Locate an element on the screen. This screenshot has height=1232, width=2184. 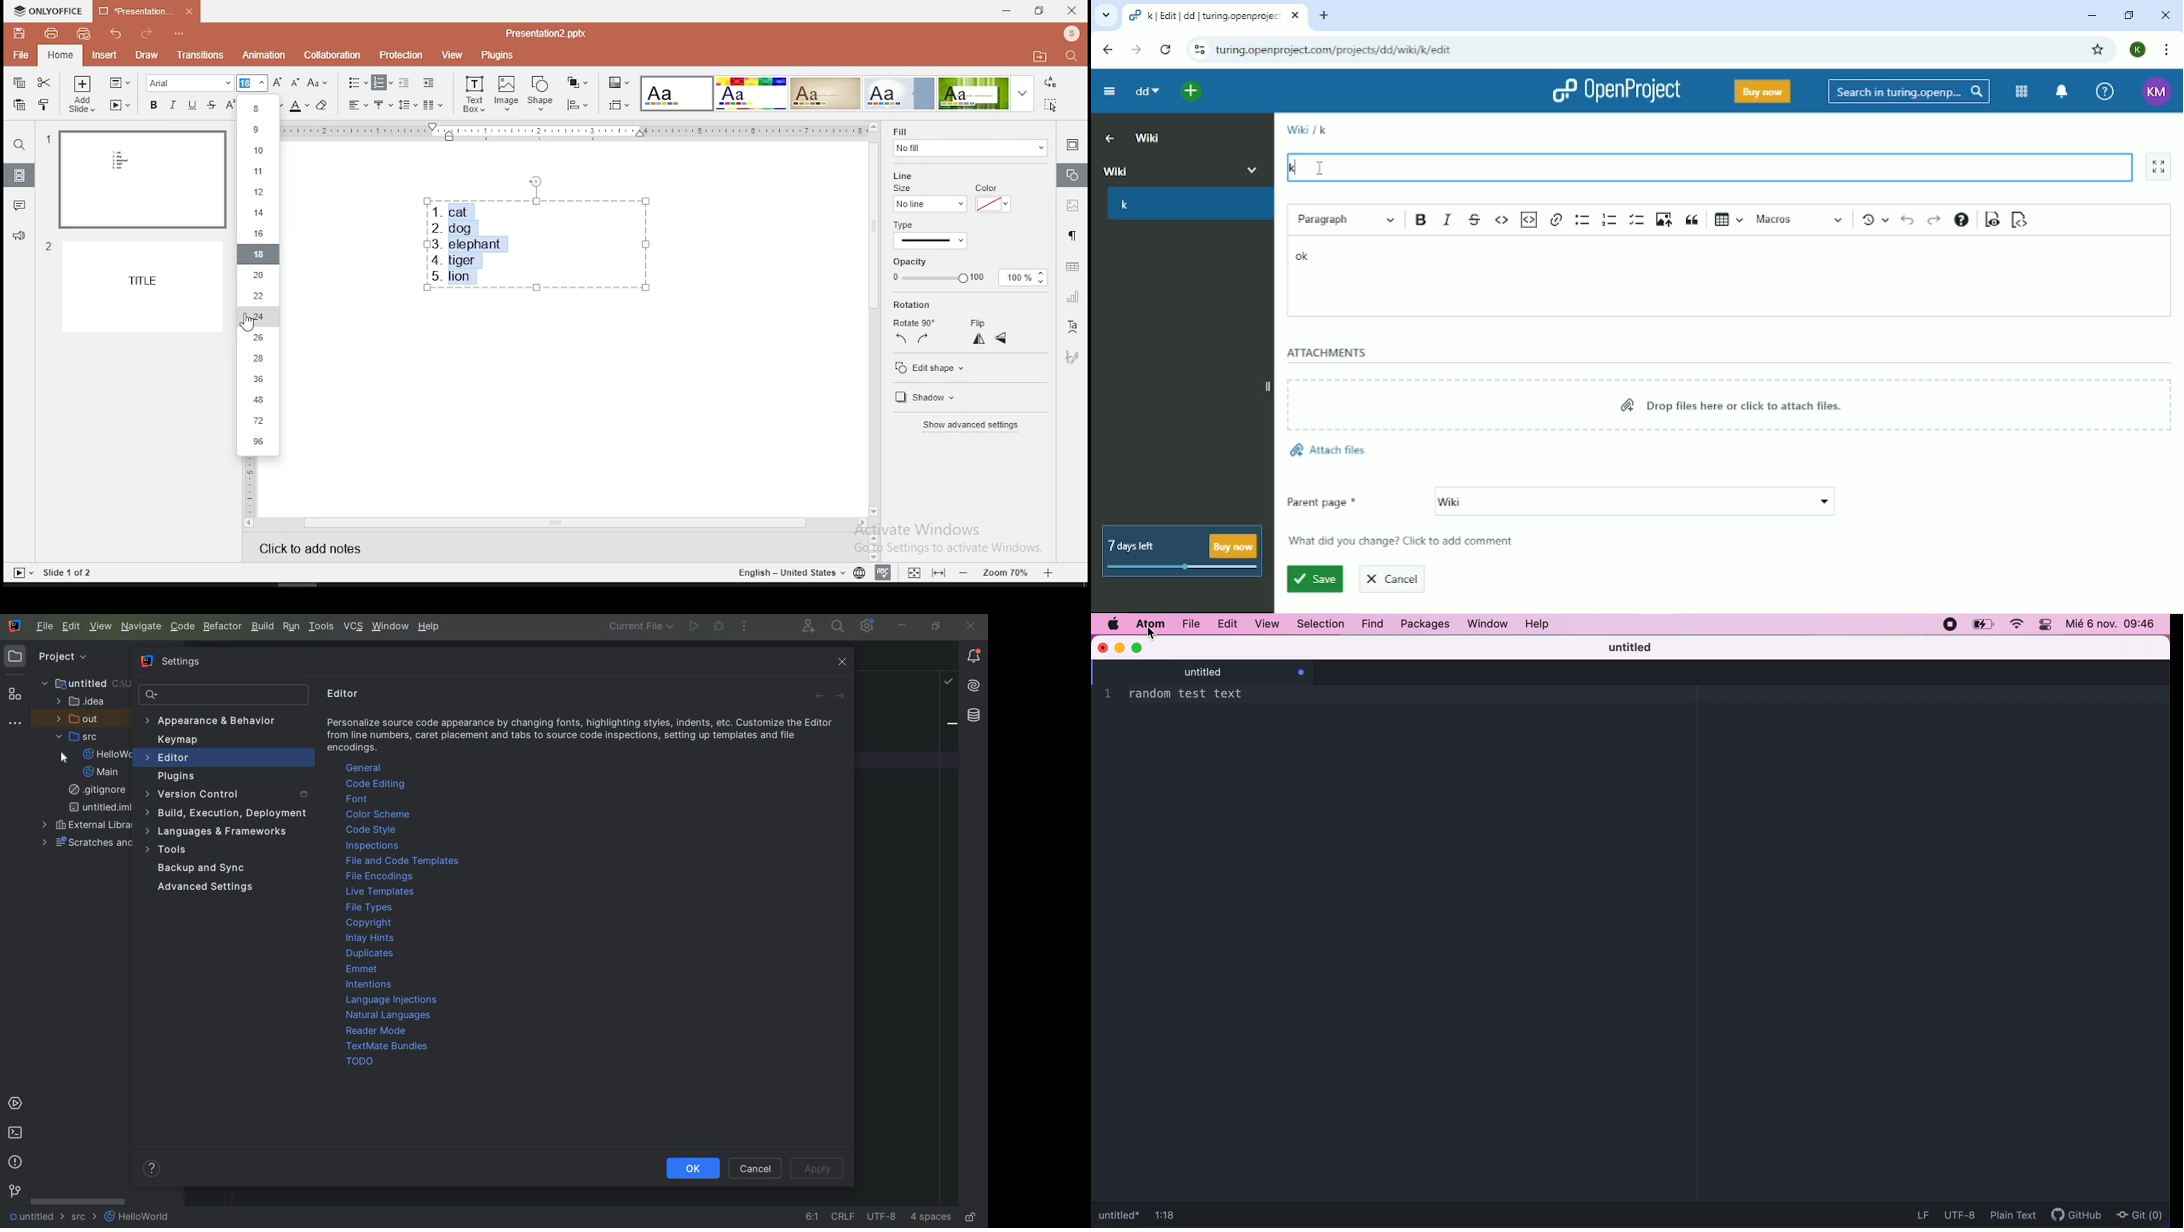
vertical alignment is located at coordinates (383, 104).